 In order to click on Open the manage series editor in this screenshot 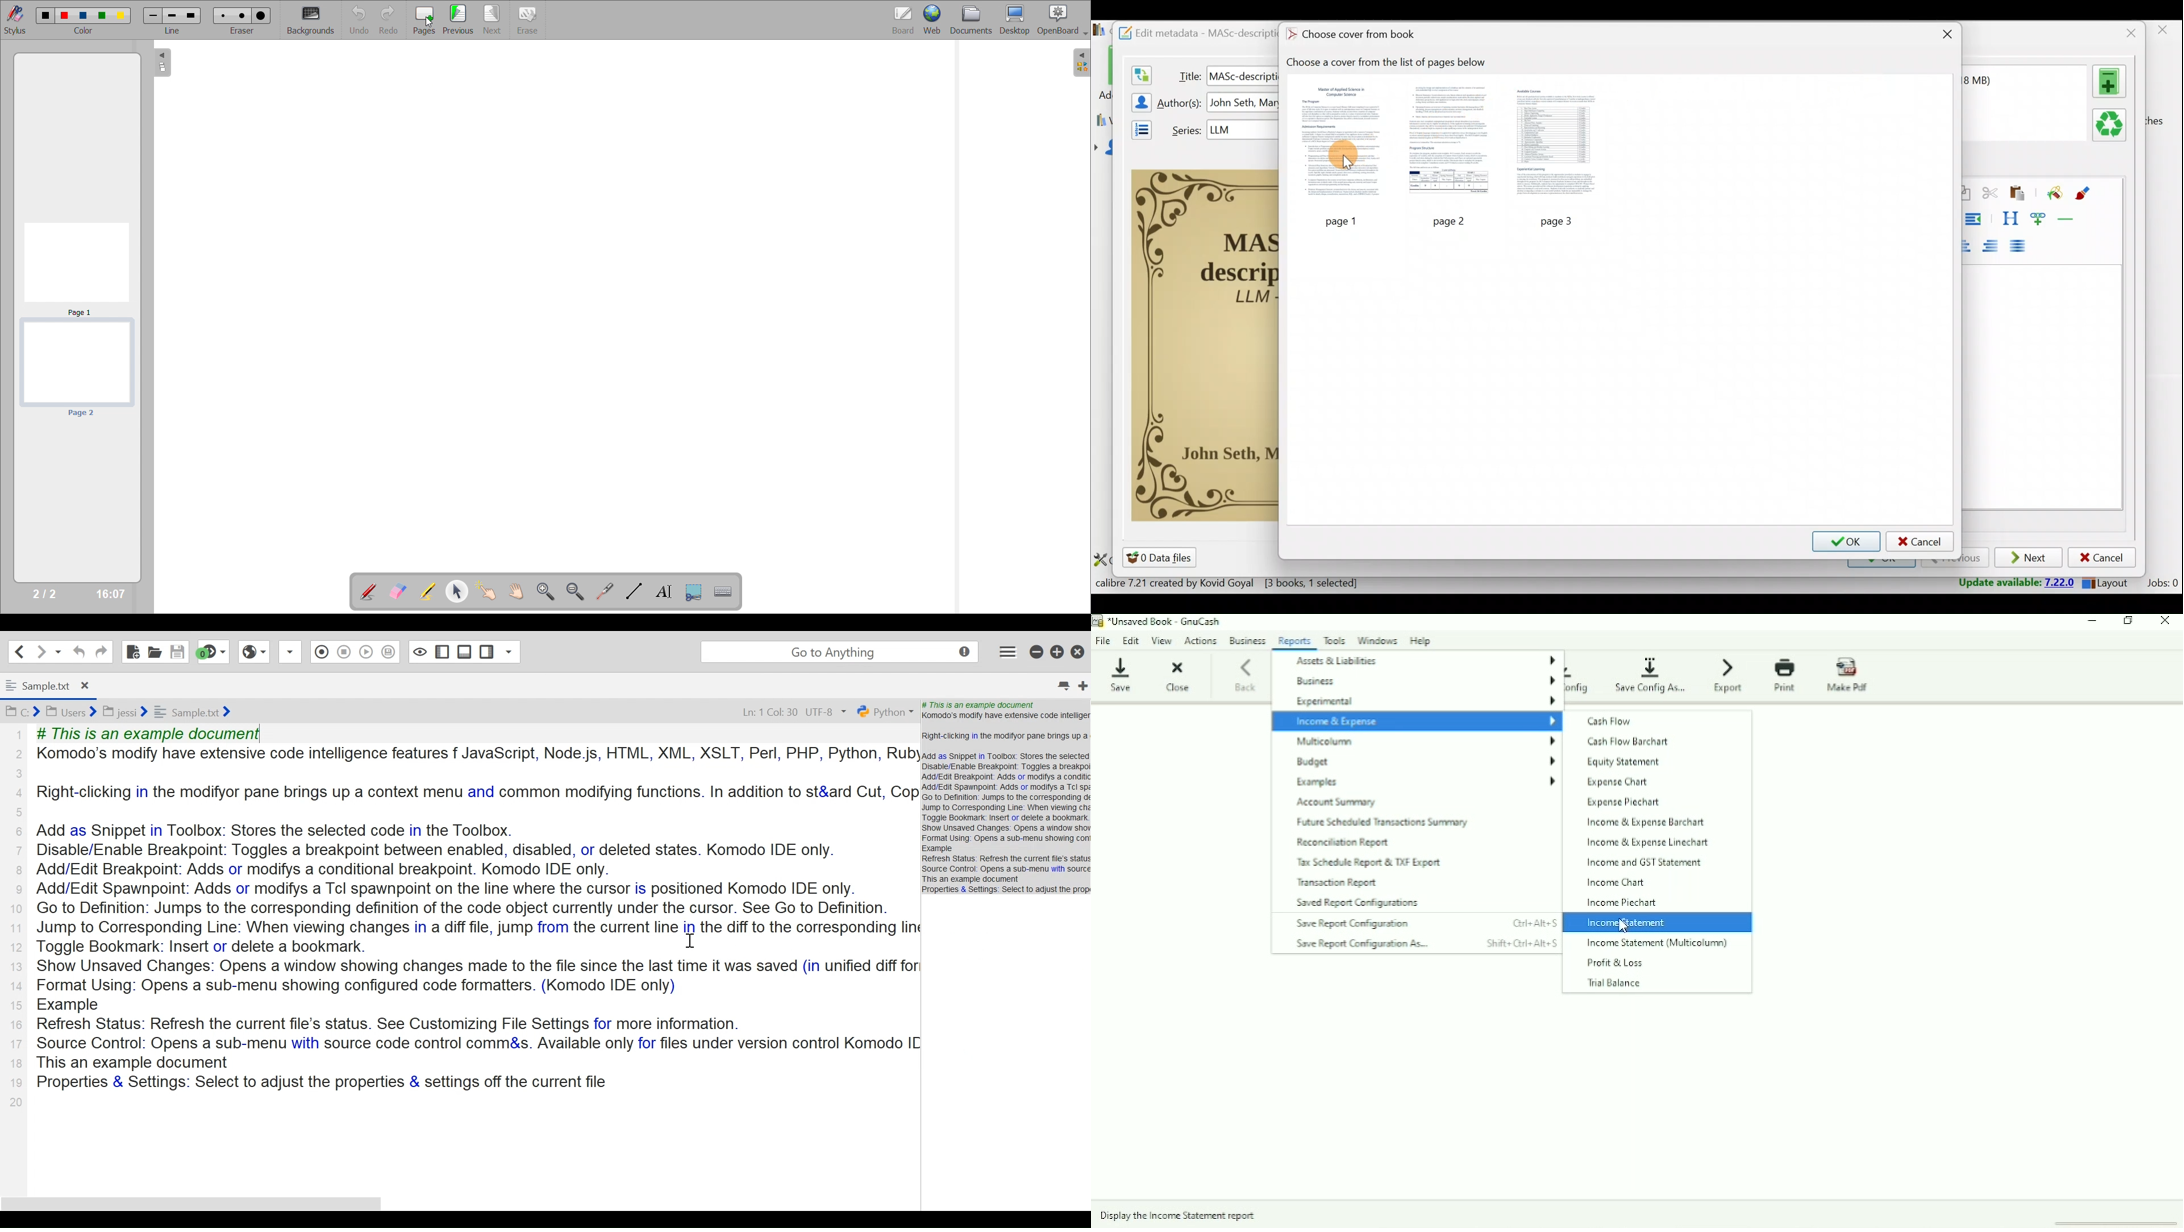, I will do `click(1138, 128)`.